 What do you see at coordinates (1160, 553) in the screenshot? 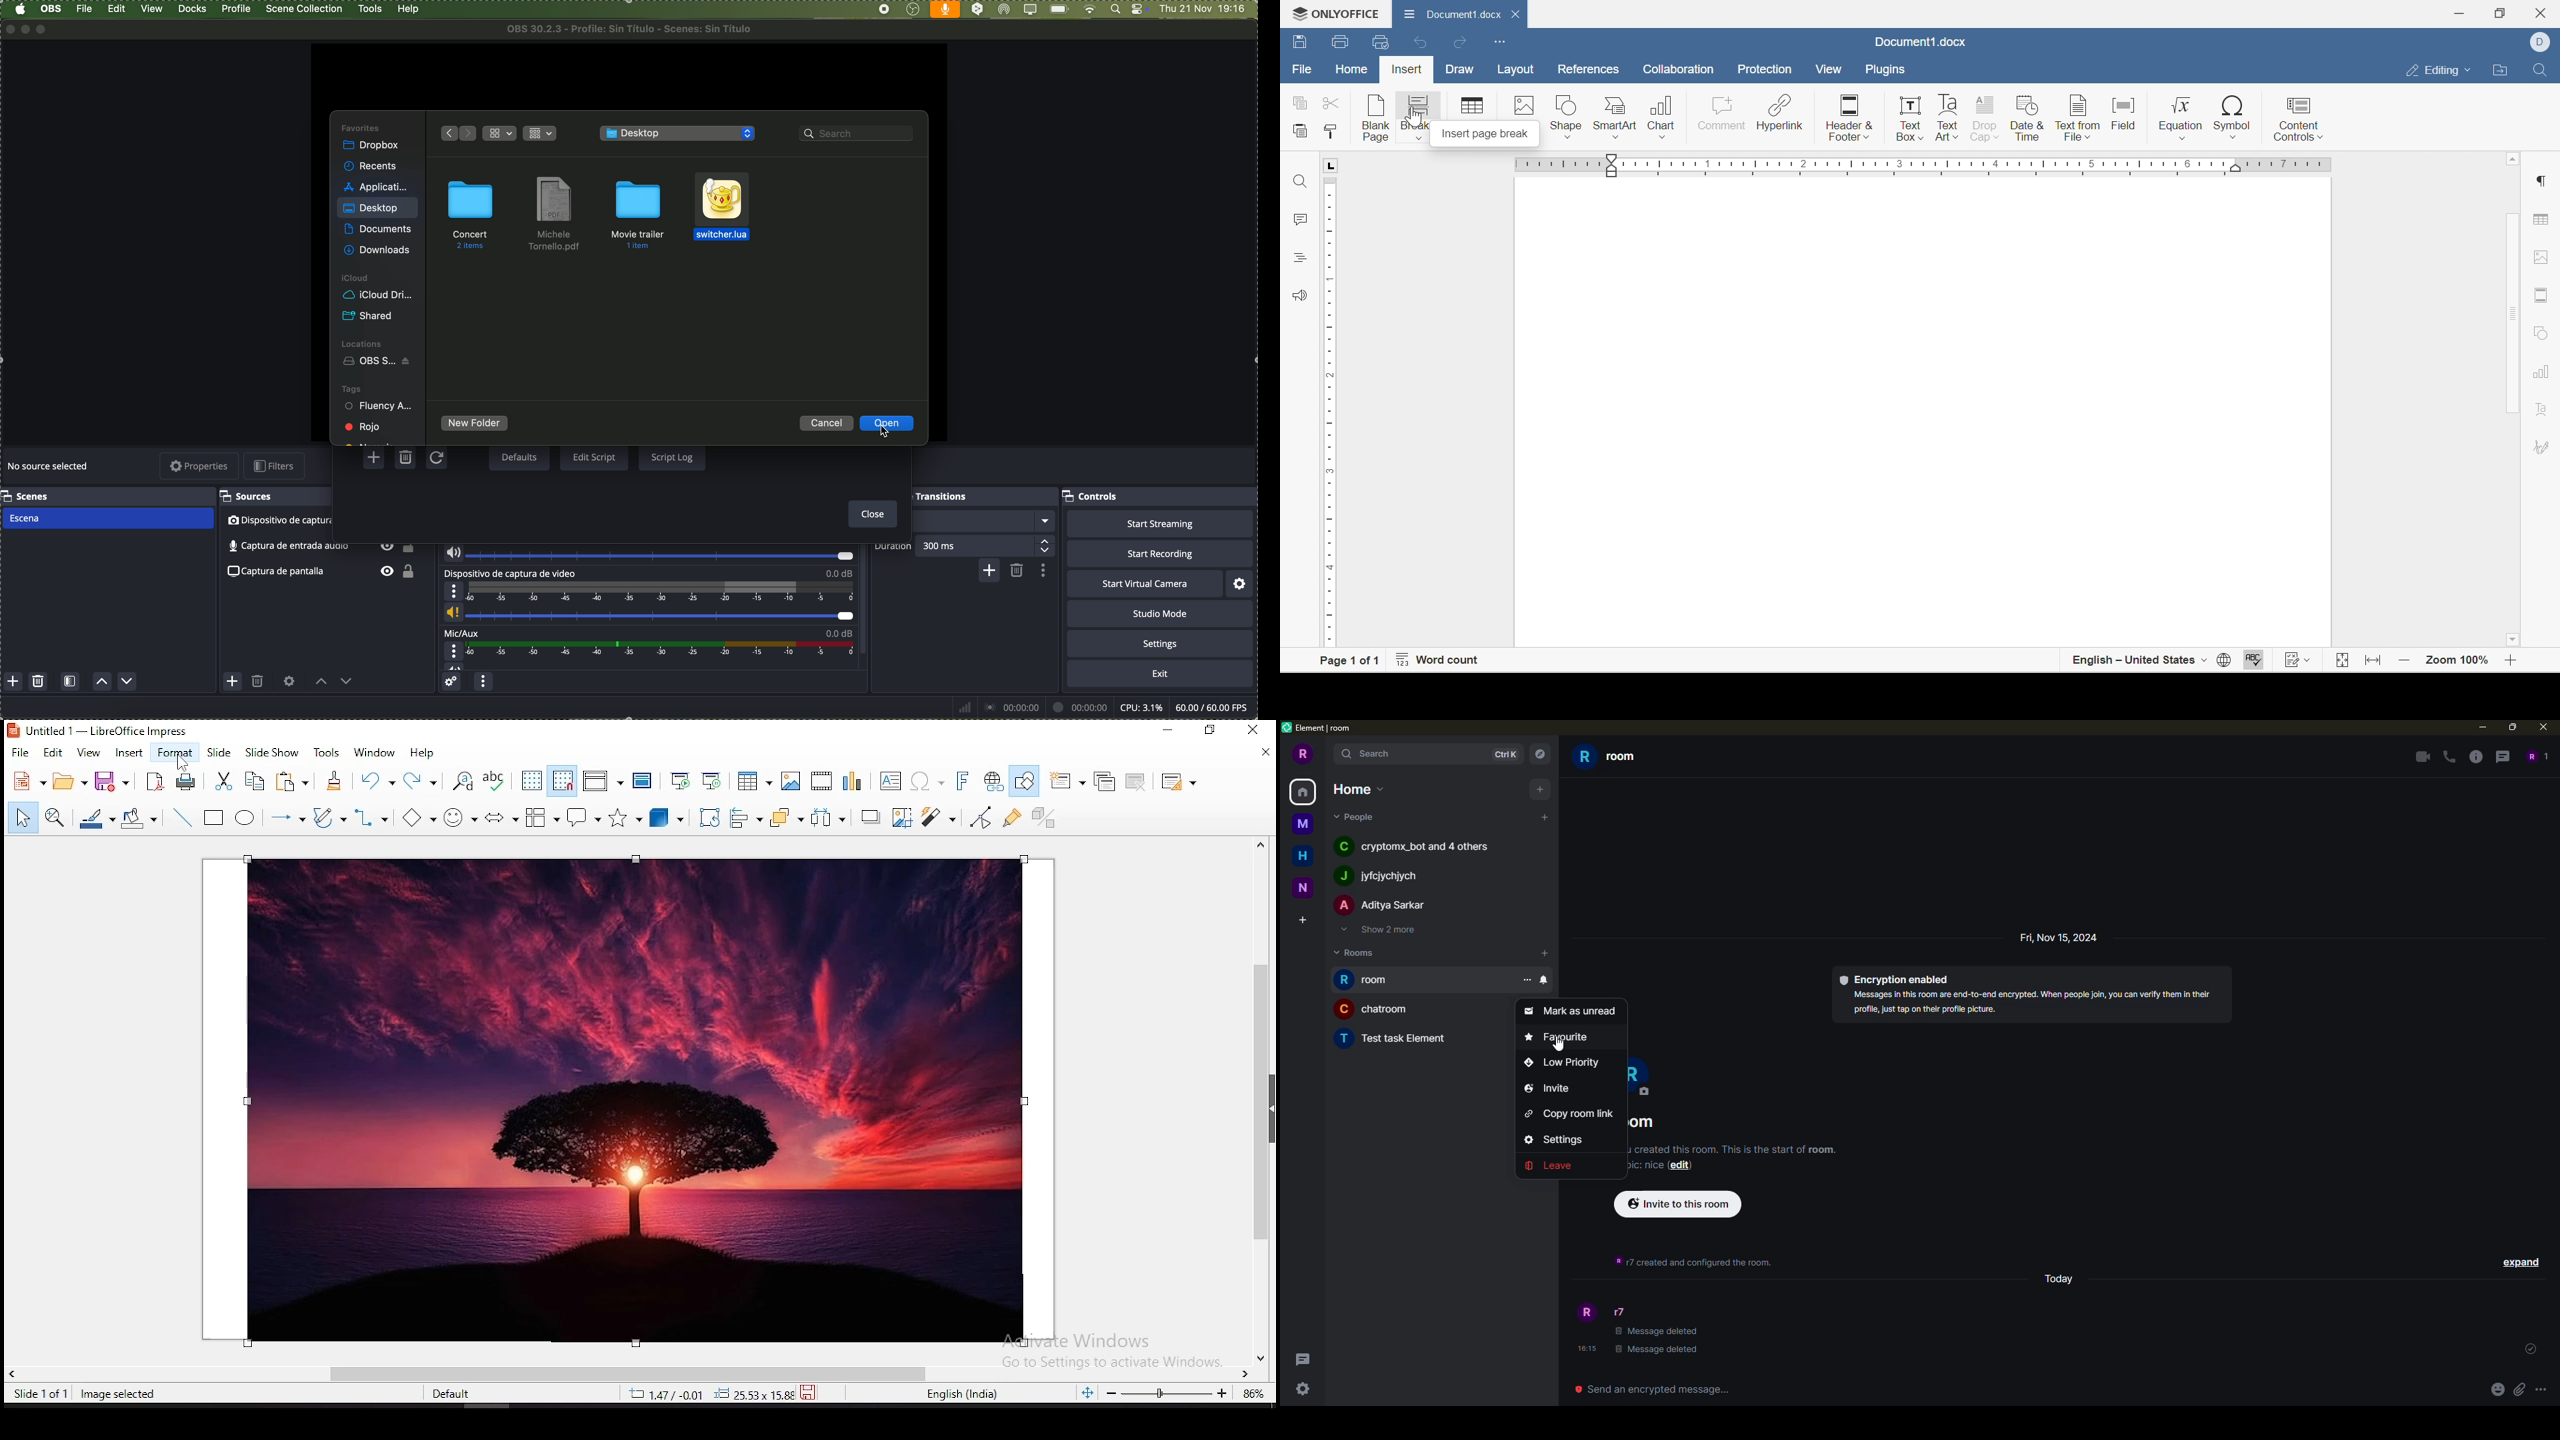
I see `start recording` at bounding box center [1160, 553].